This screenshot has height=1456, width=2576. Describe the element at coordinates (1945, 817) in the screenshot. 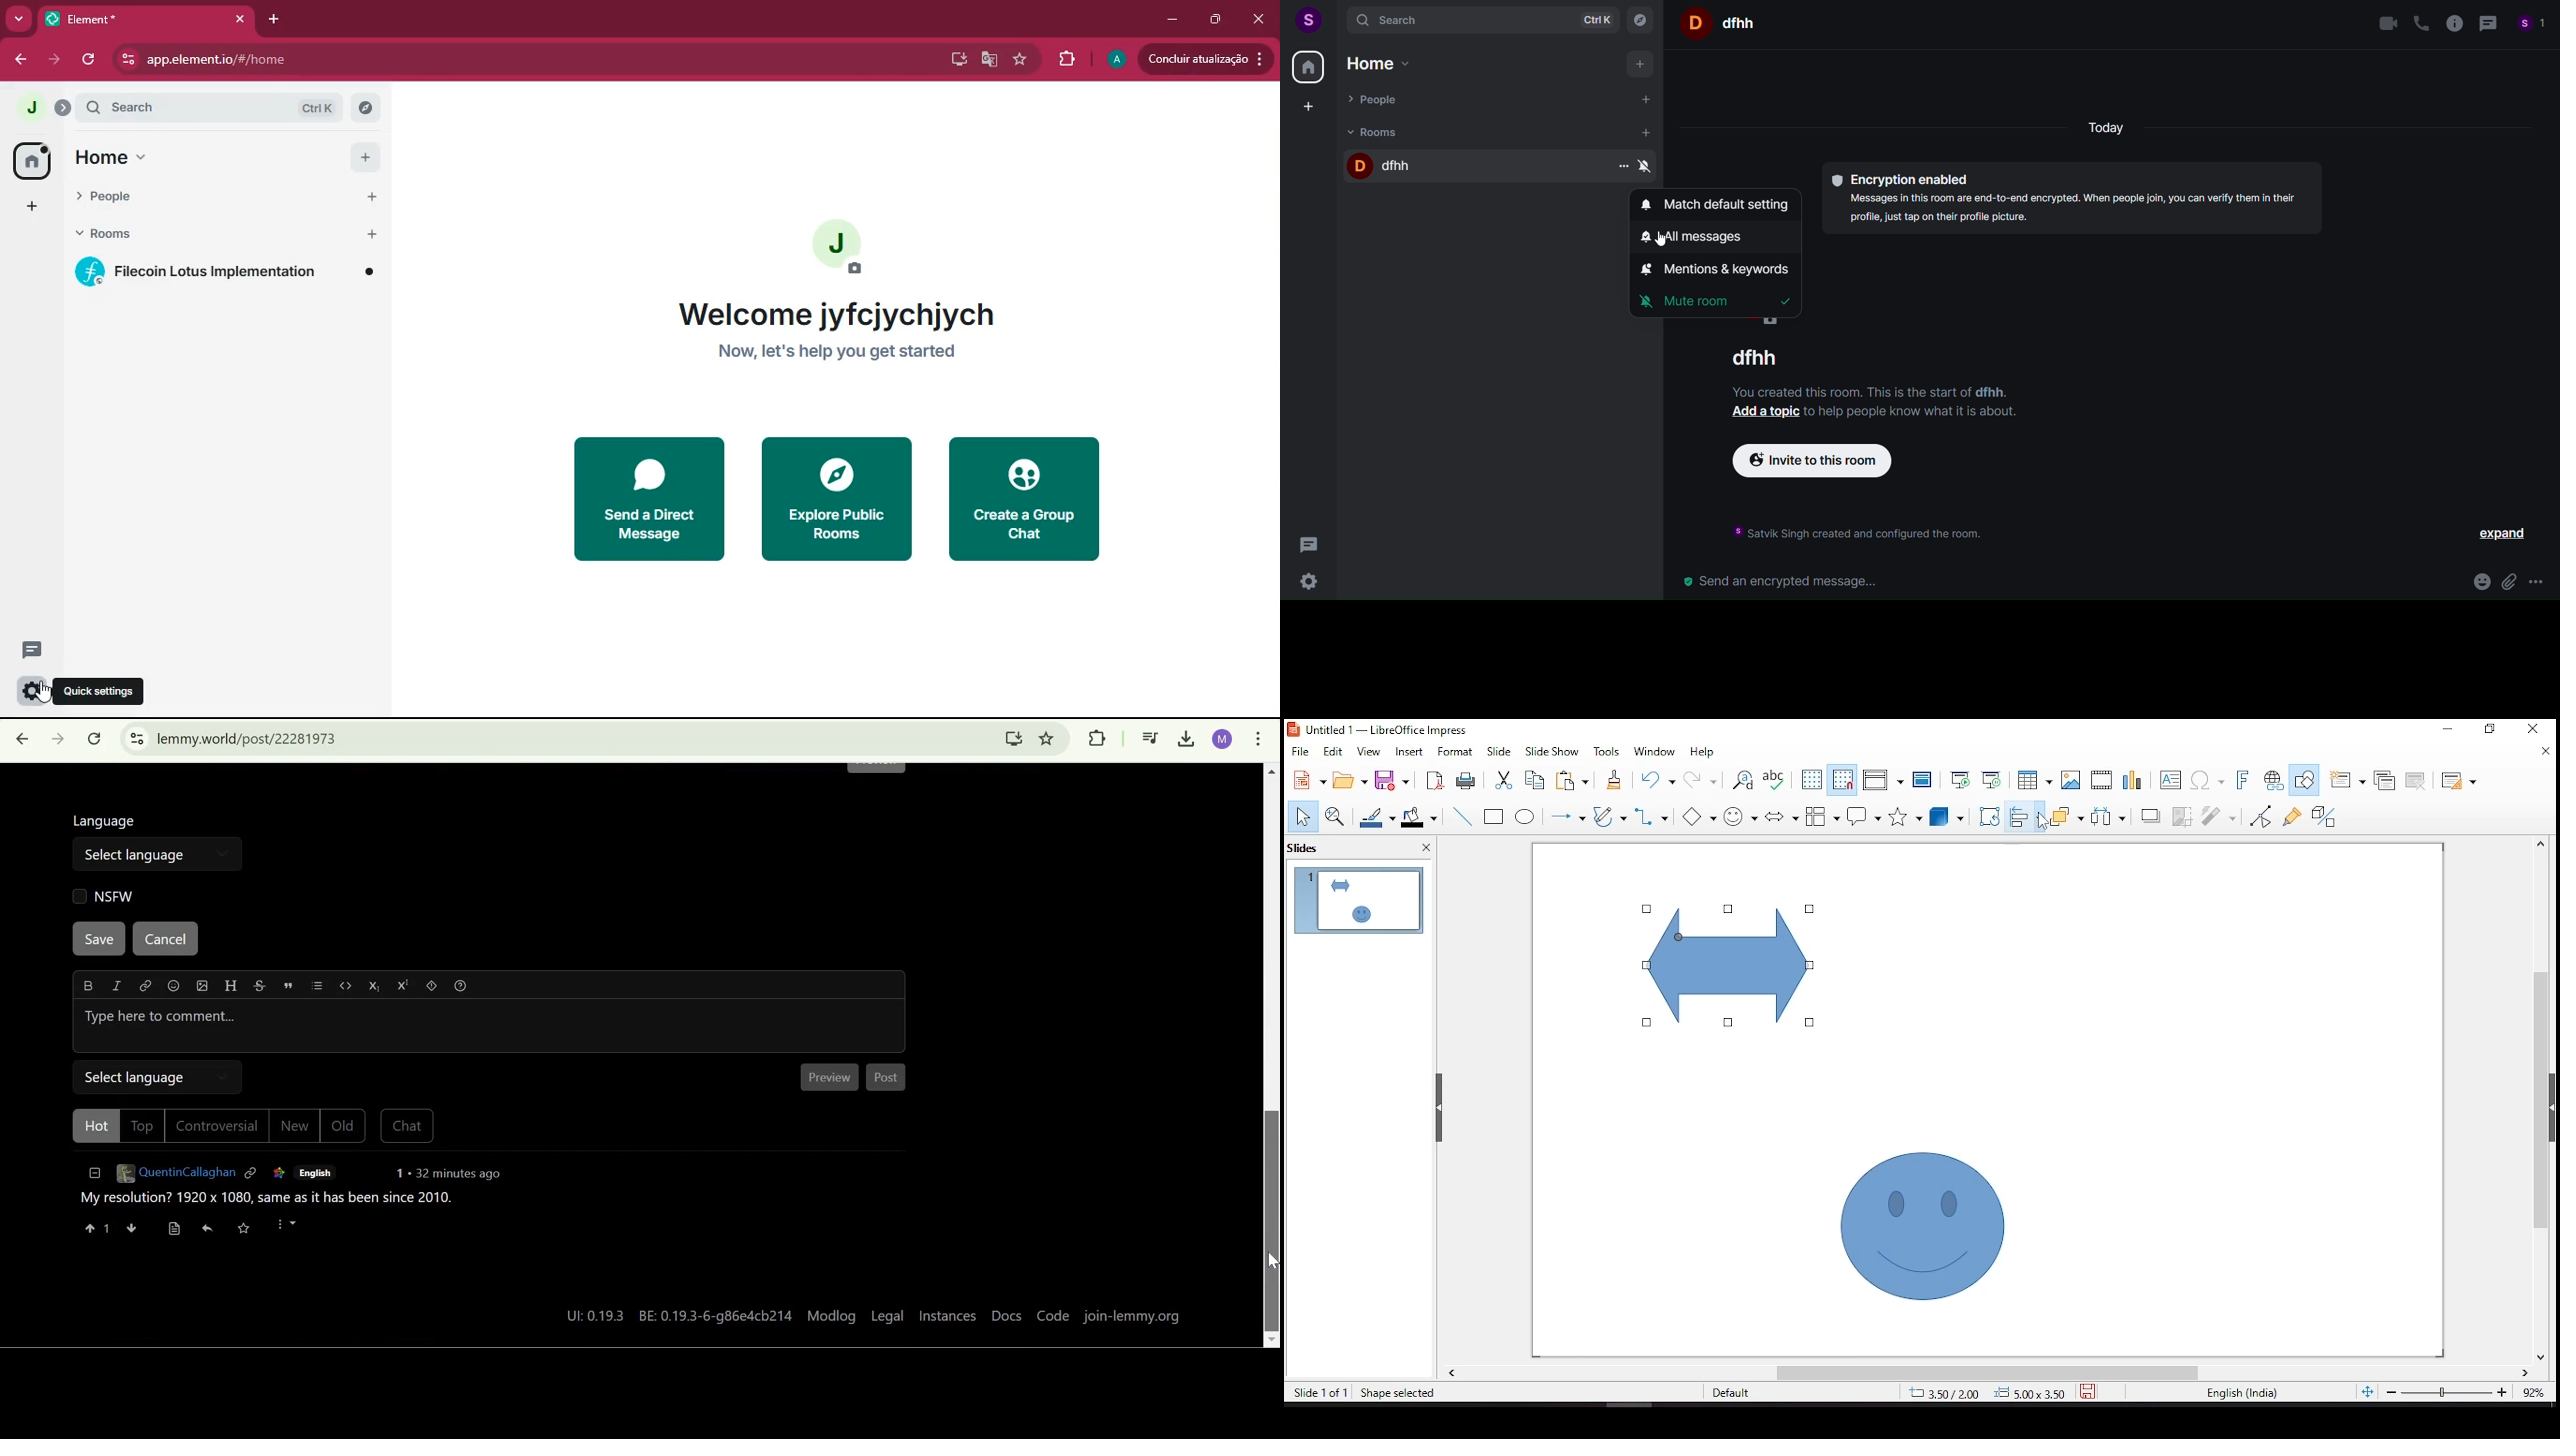

I see `3D objects` at that location.